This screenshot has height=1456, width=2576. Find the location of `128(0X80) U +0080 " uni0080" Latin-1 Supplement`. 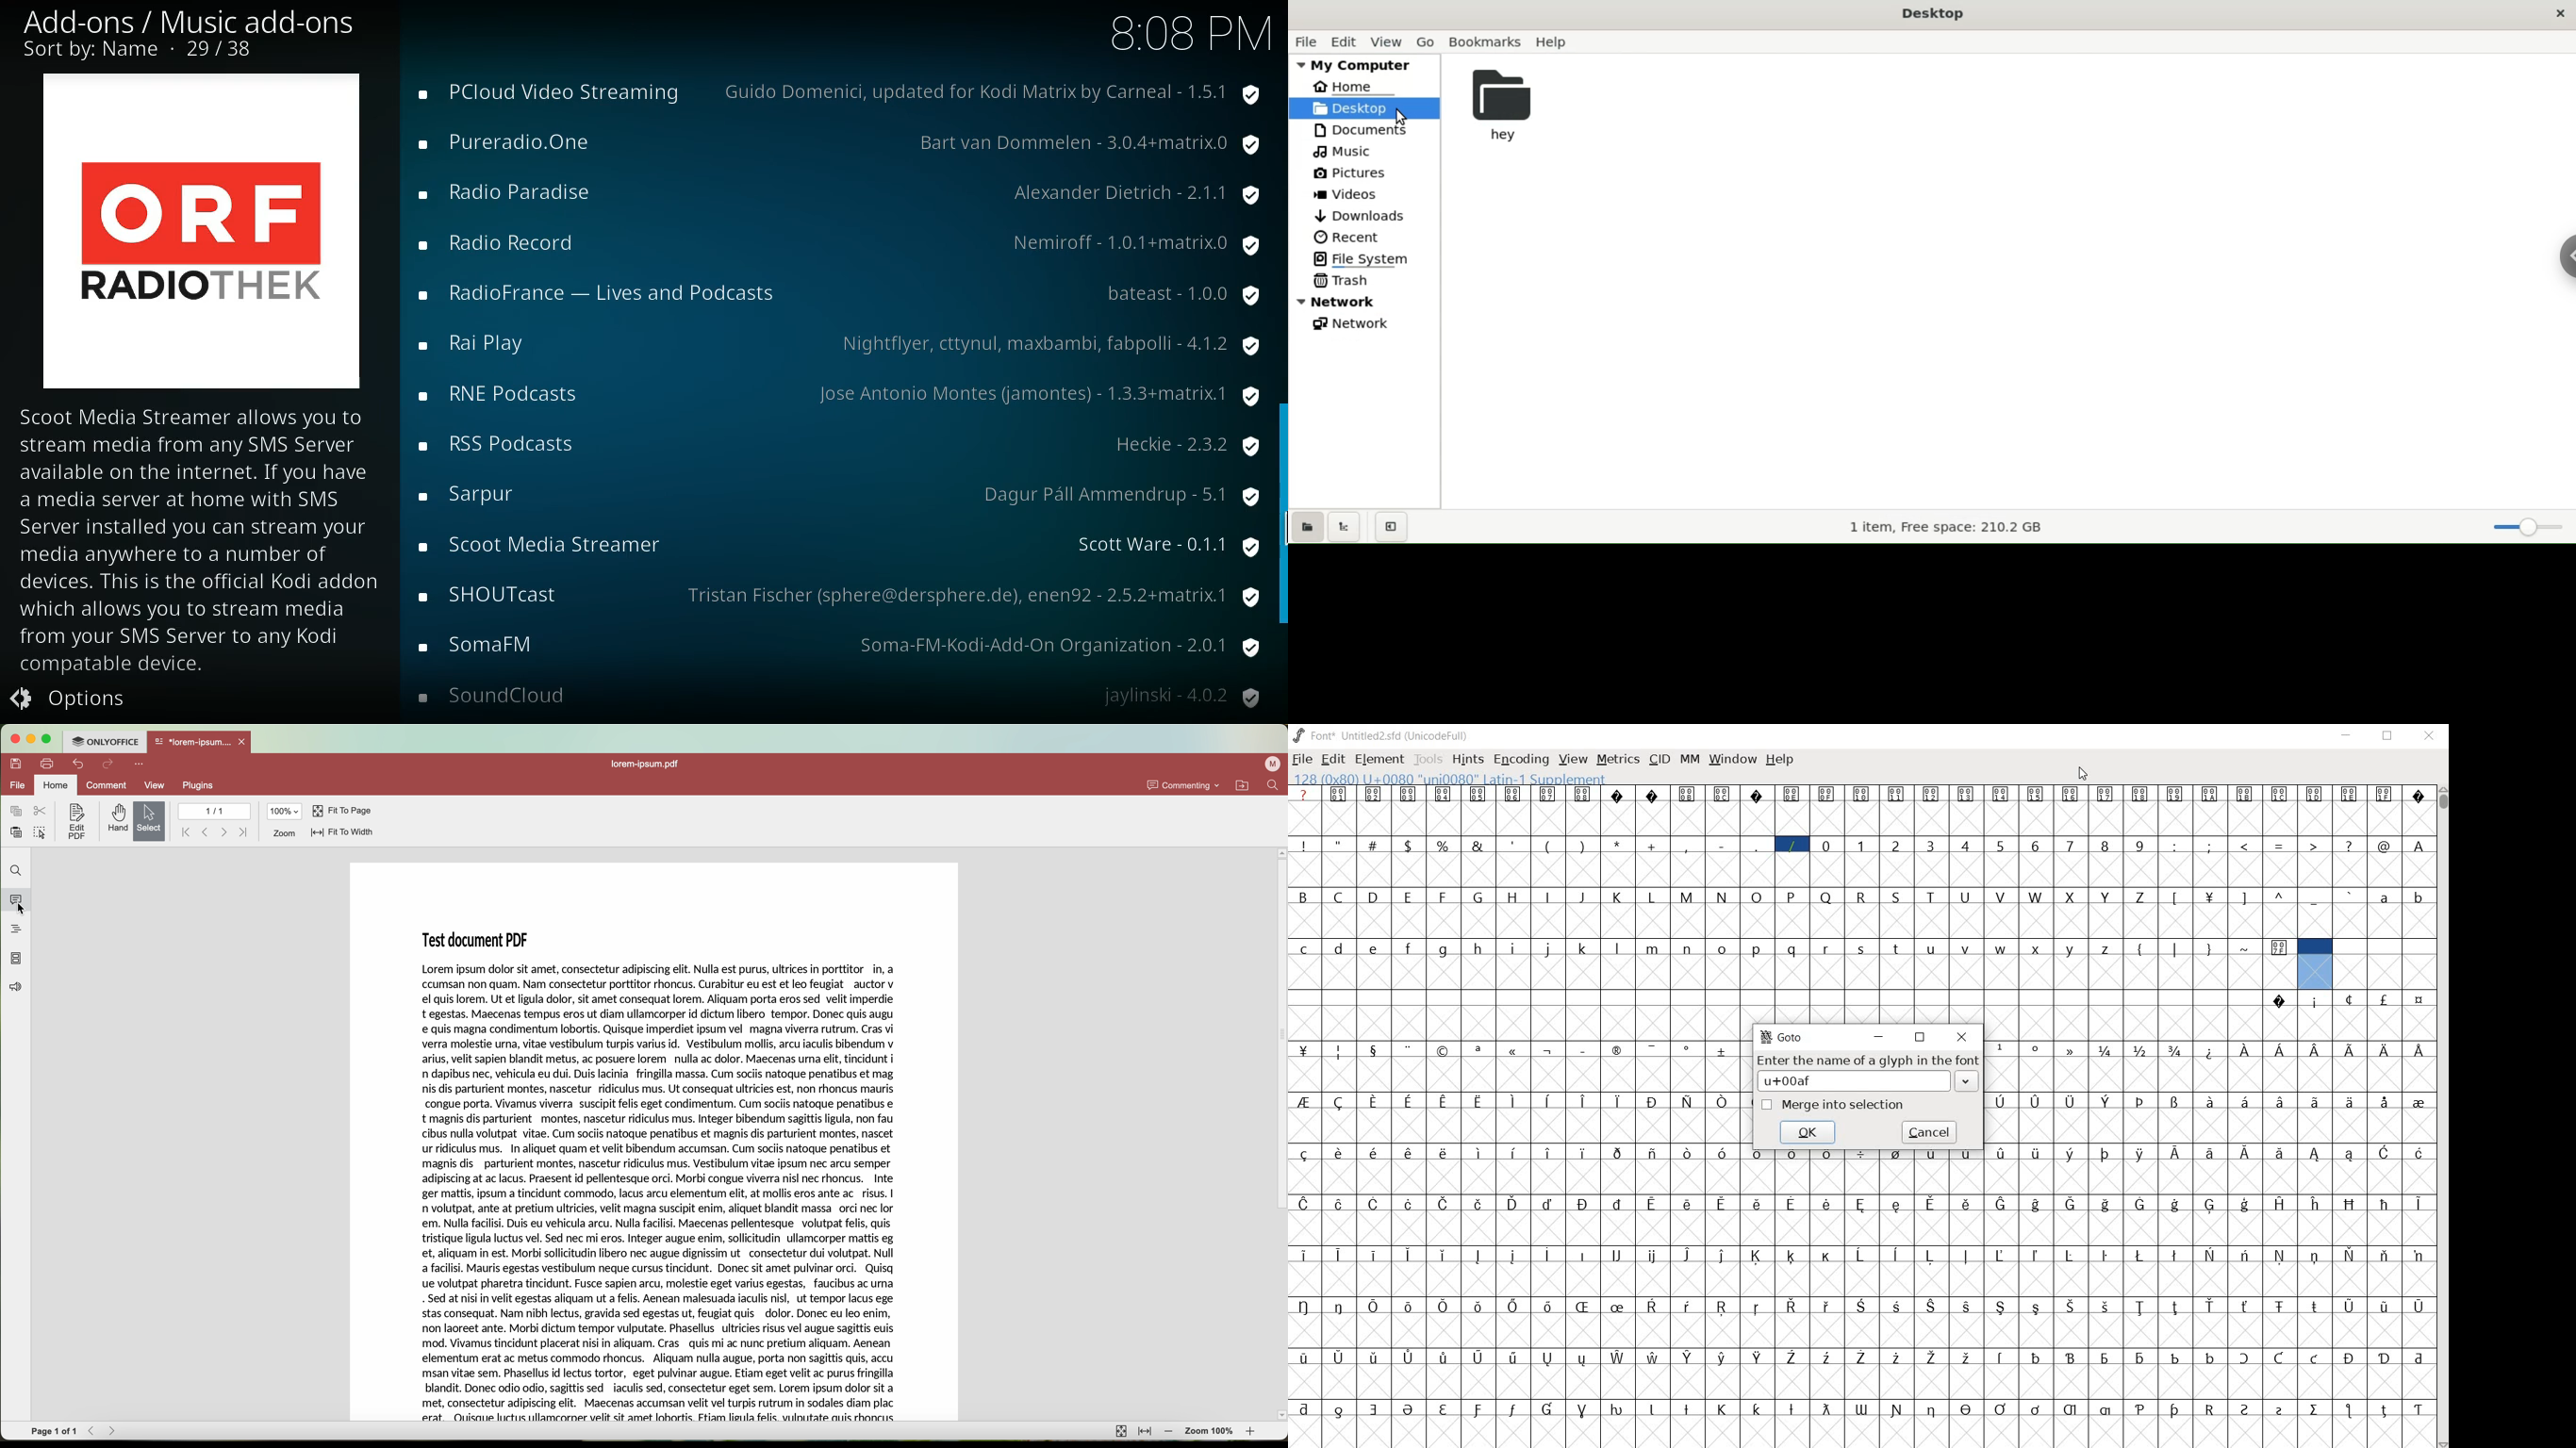

128(0X80) U +0080 " uni0080" Latin-1 Supplement is located at coordinates (1448, 777).